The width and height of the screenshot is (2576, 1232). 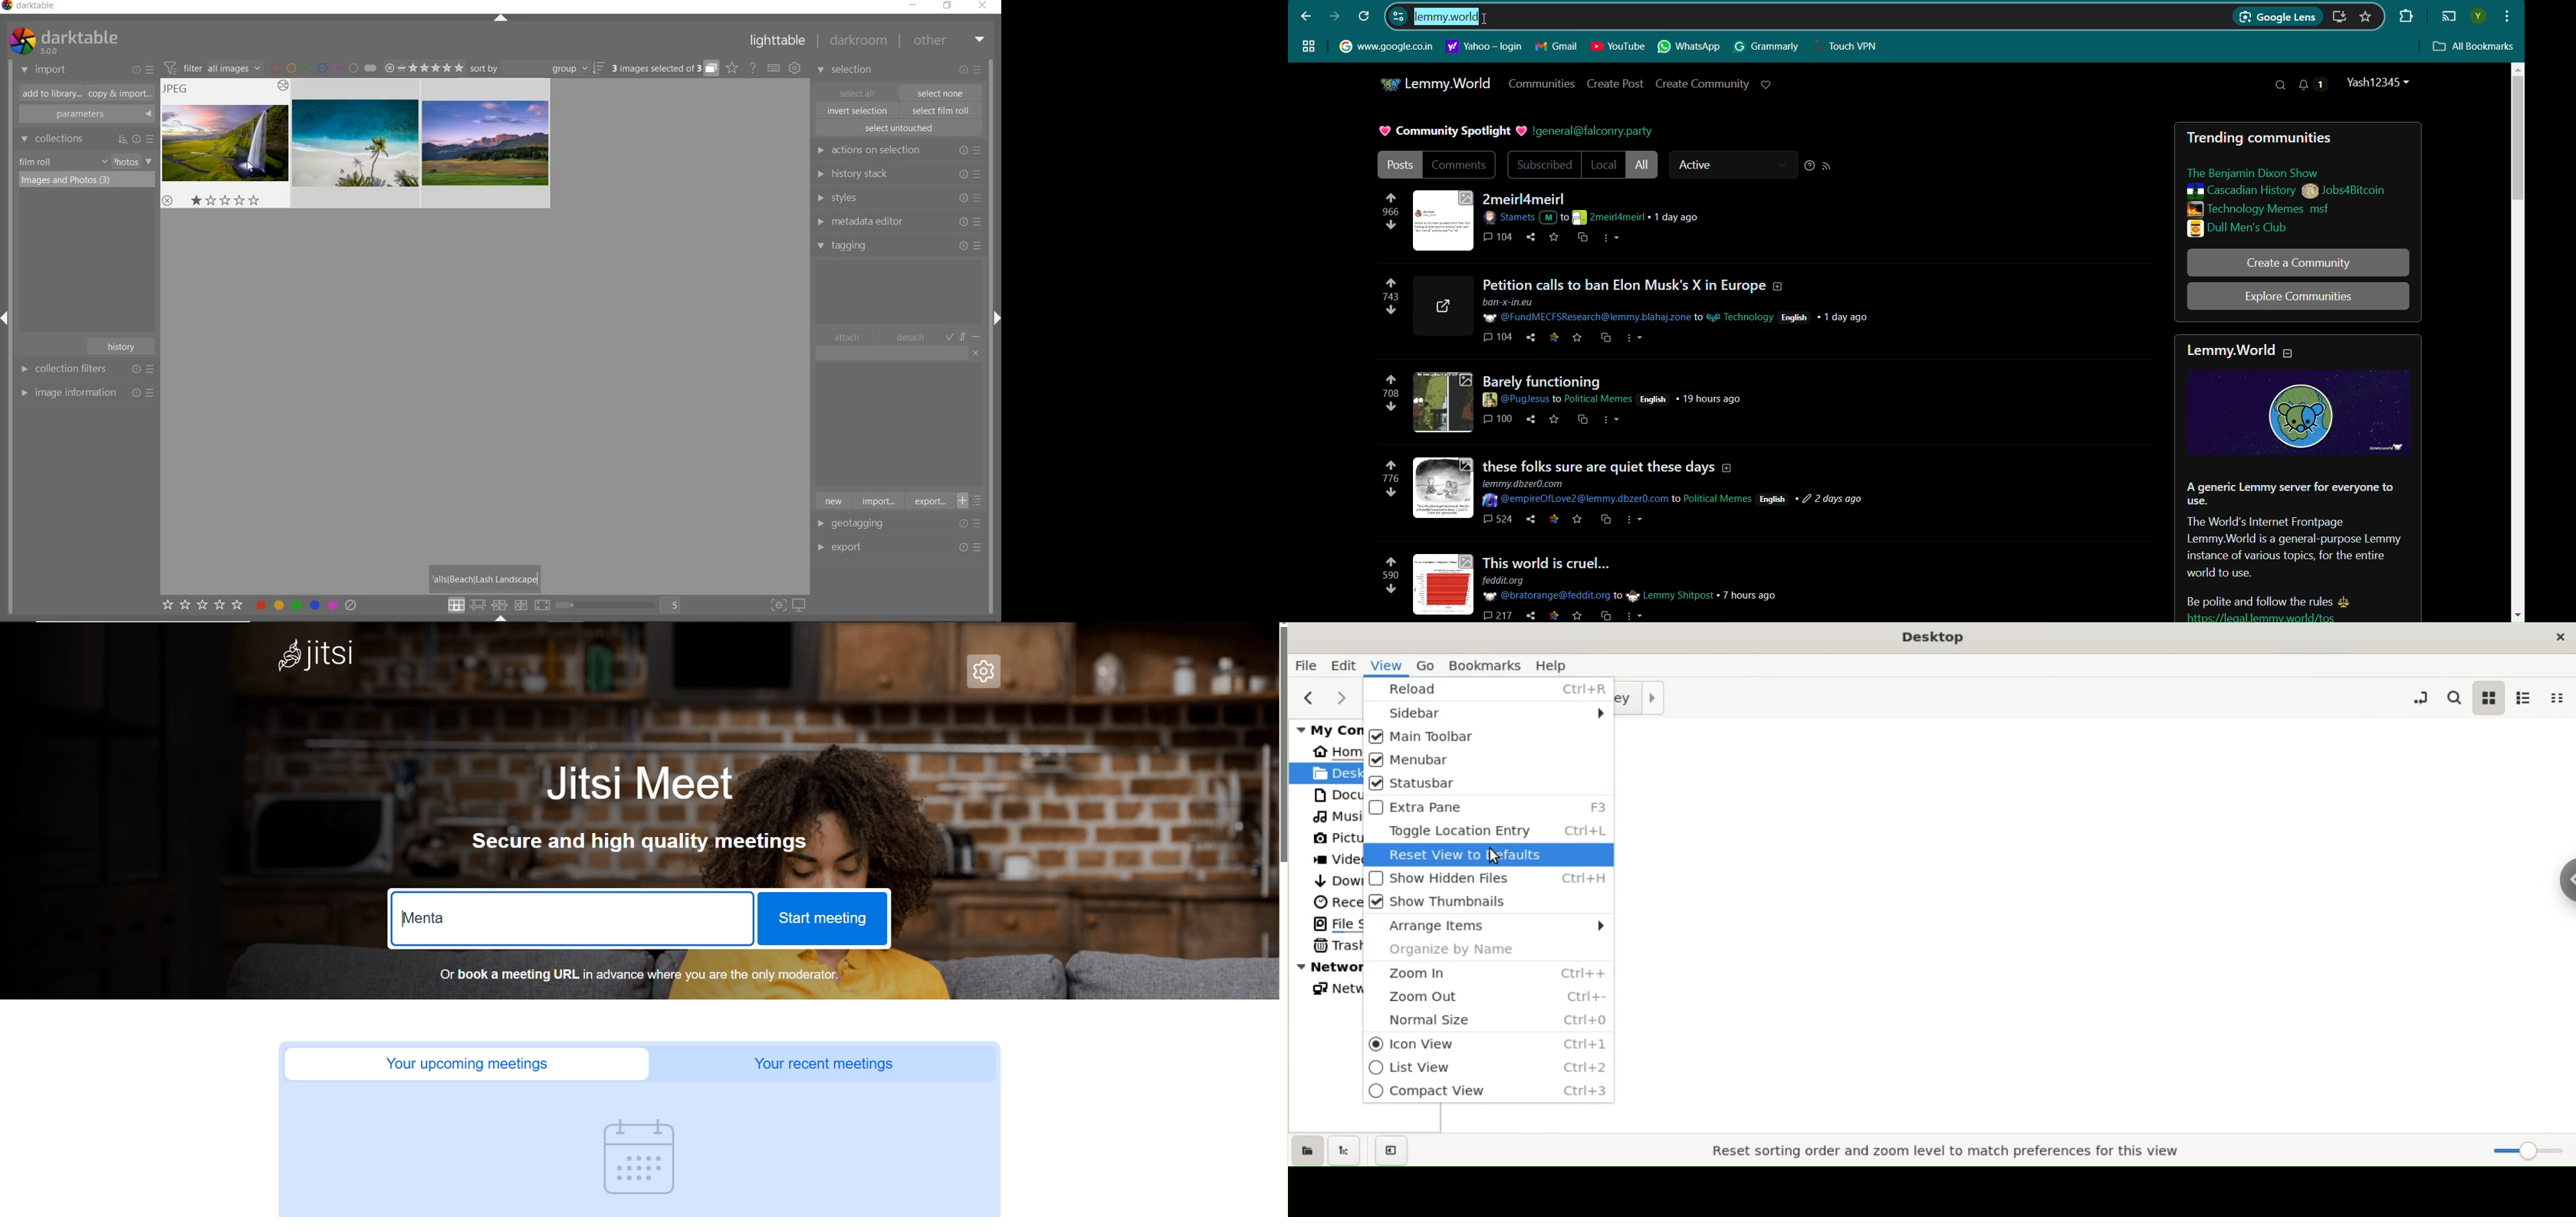 I want to click on show global preferences, so click(x=795, y=69).